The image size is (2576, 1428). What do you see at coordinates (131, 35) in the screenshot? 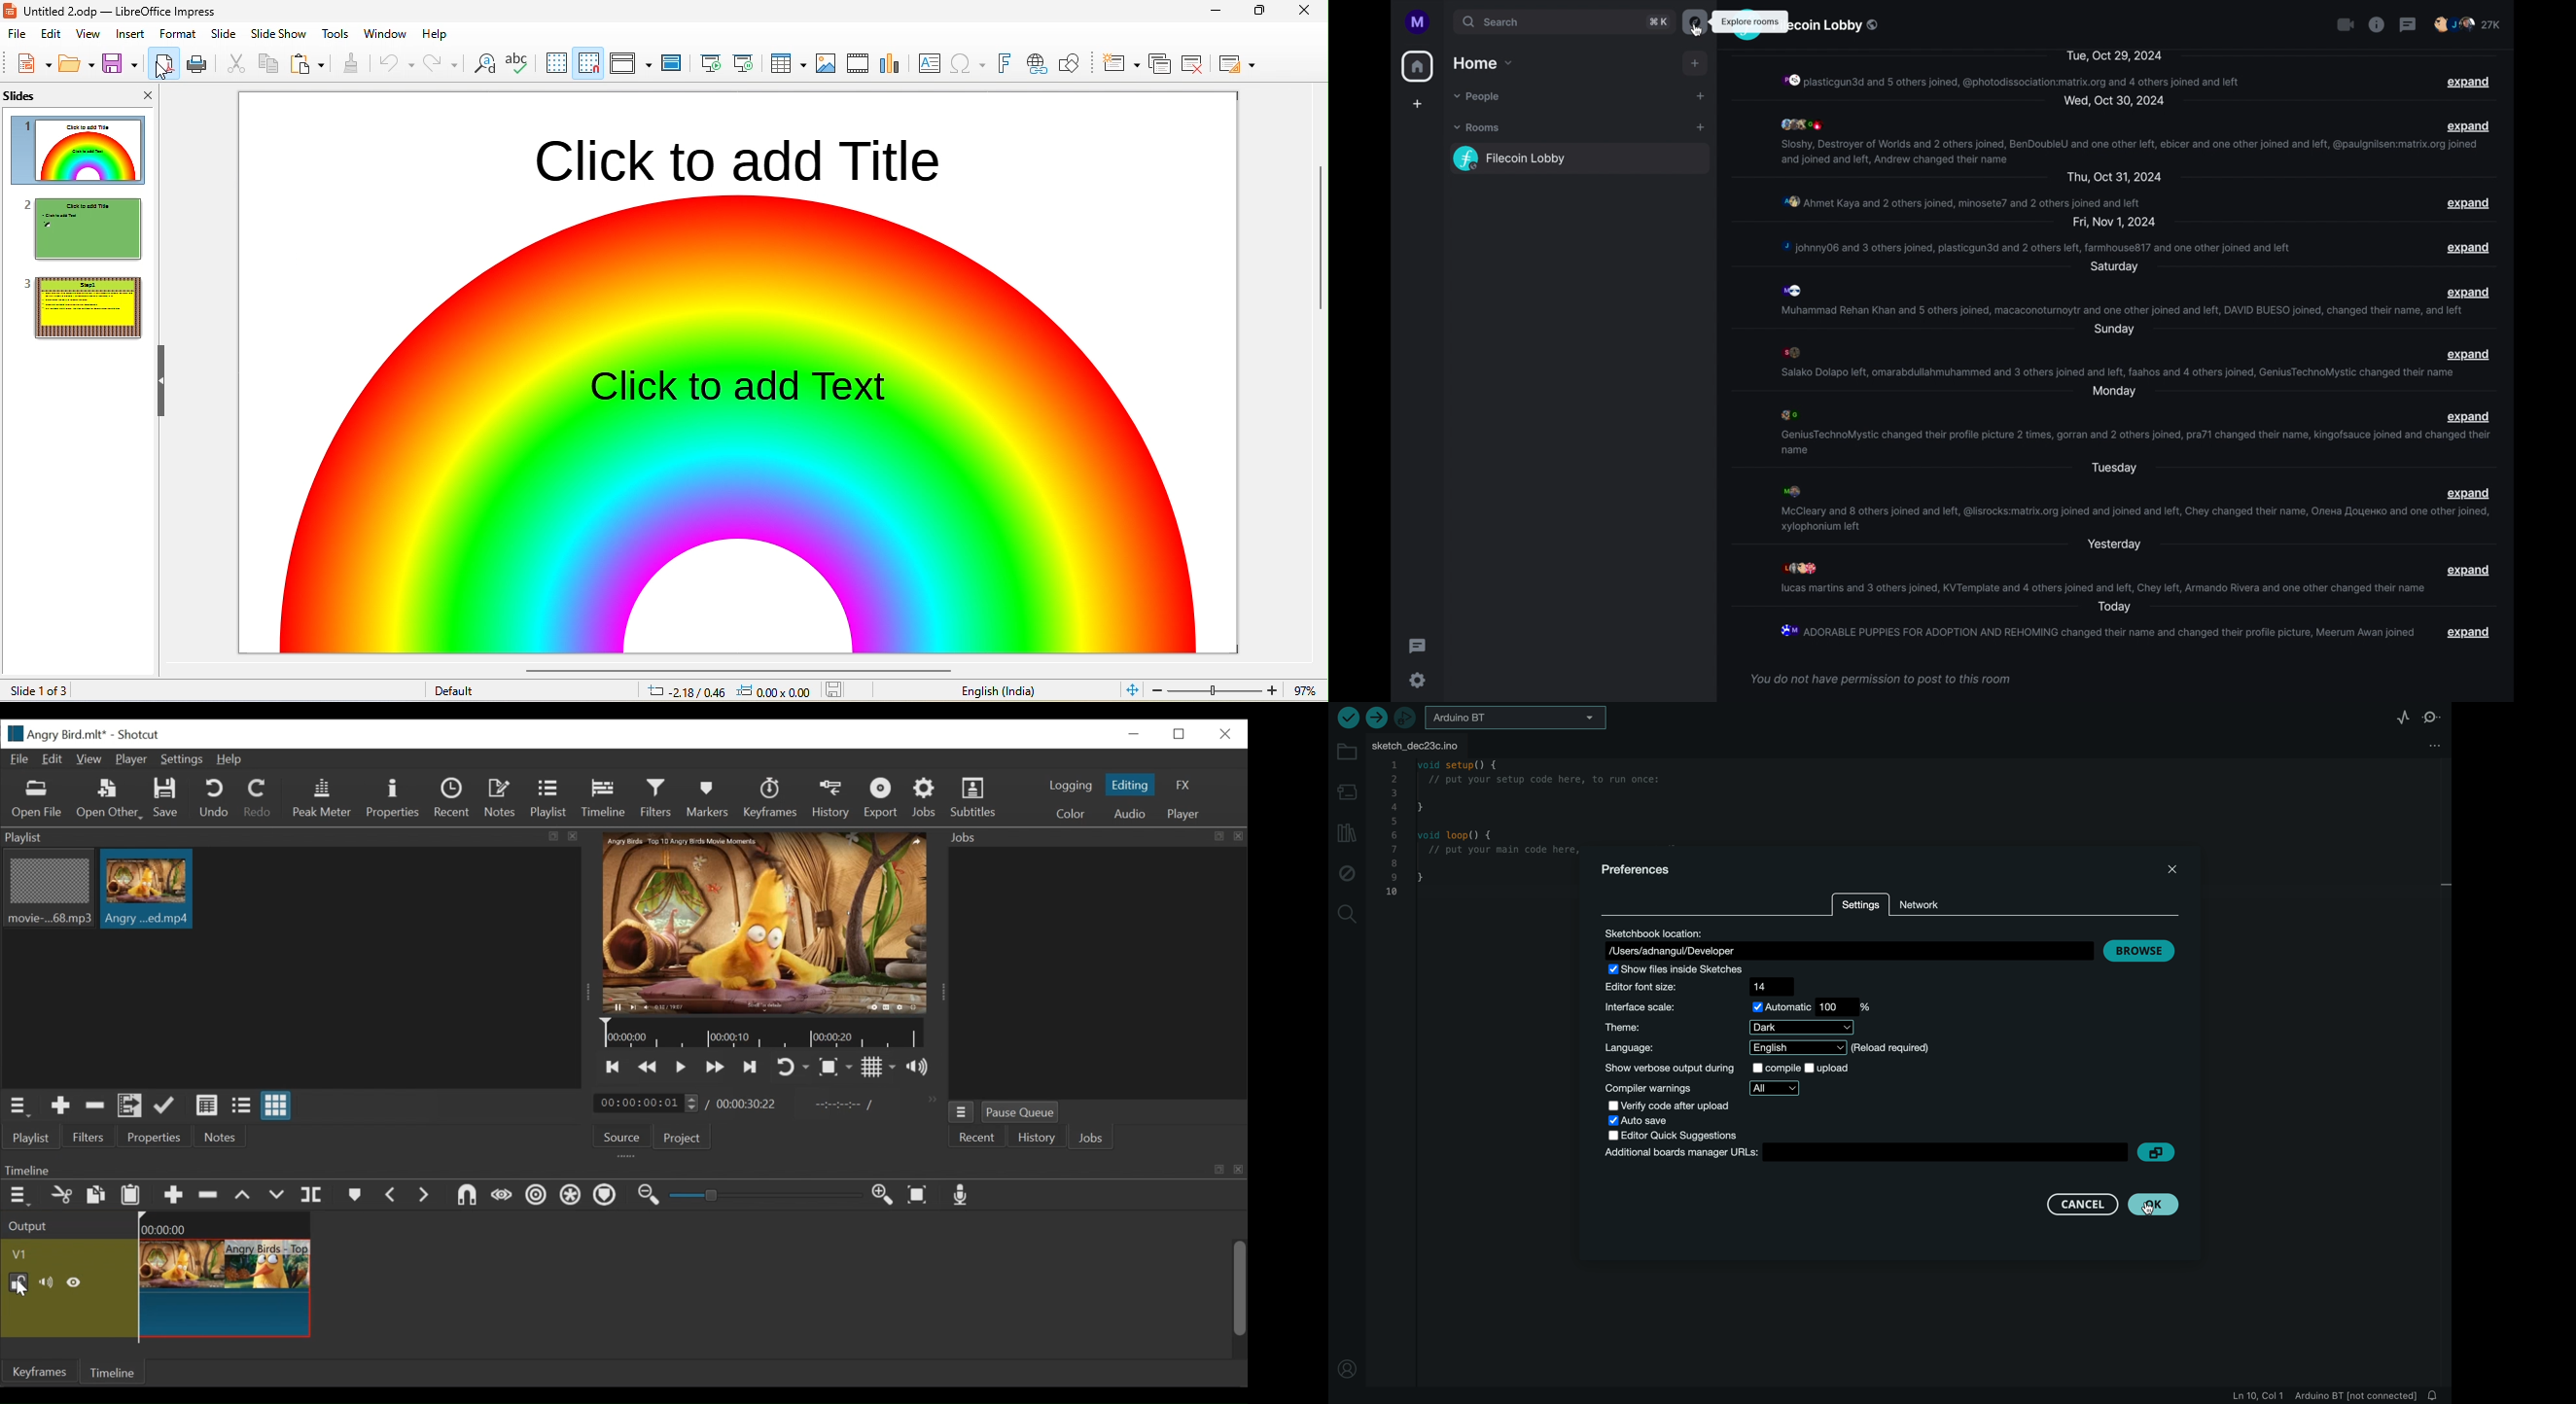
I see `insert` at bounding box center [131, 35].